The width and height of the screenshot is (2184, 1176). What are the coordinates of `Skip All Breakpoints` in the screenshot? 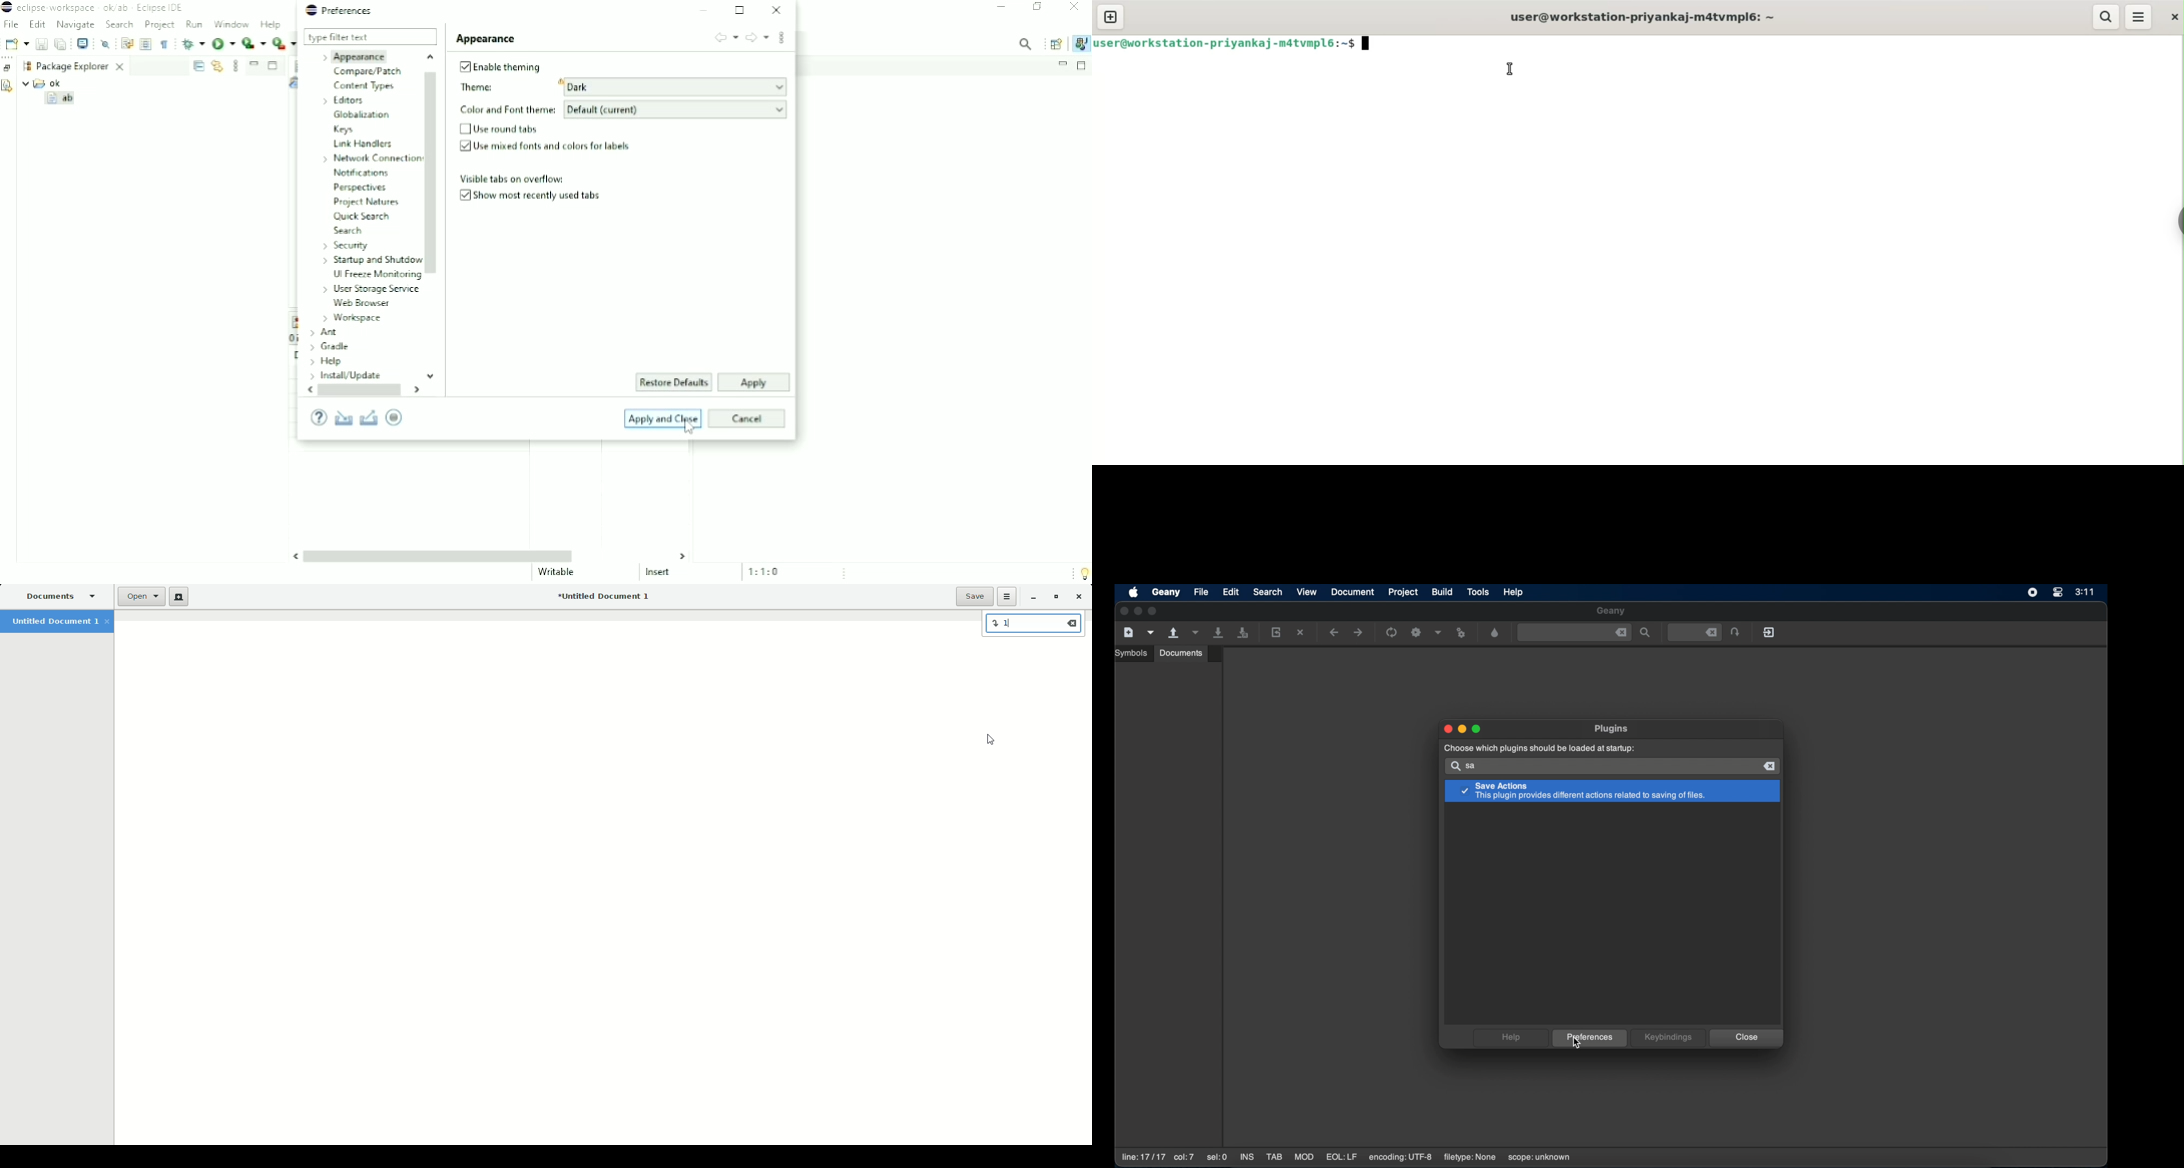 It's located at (106, 43).